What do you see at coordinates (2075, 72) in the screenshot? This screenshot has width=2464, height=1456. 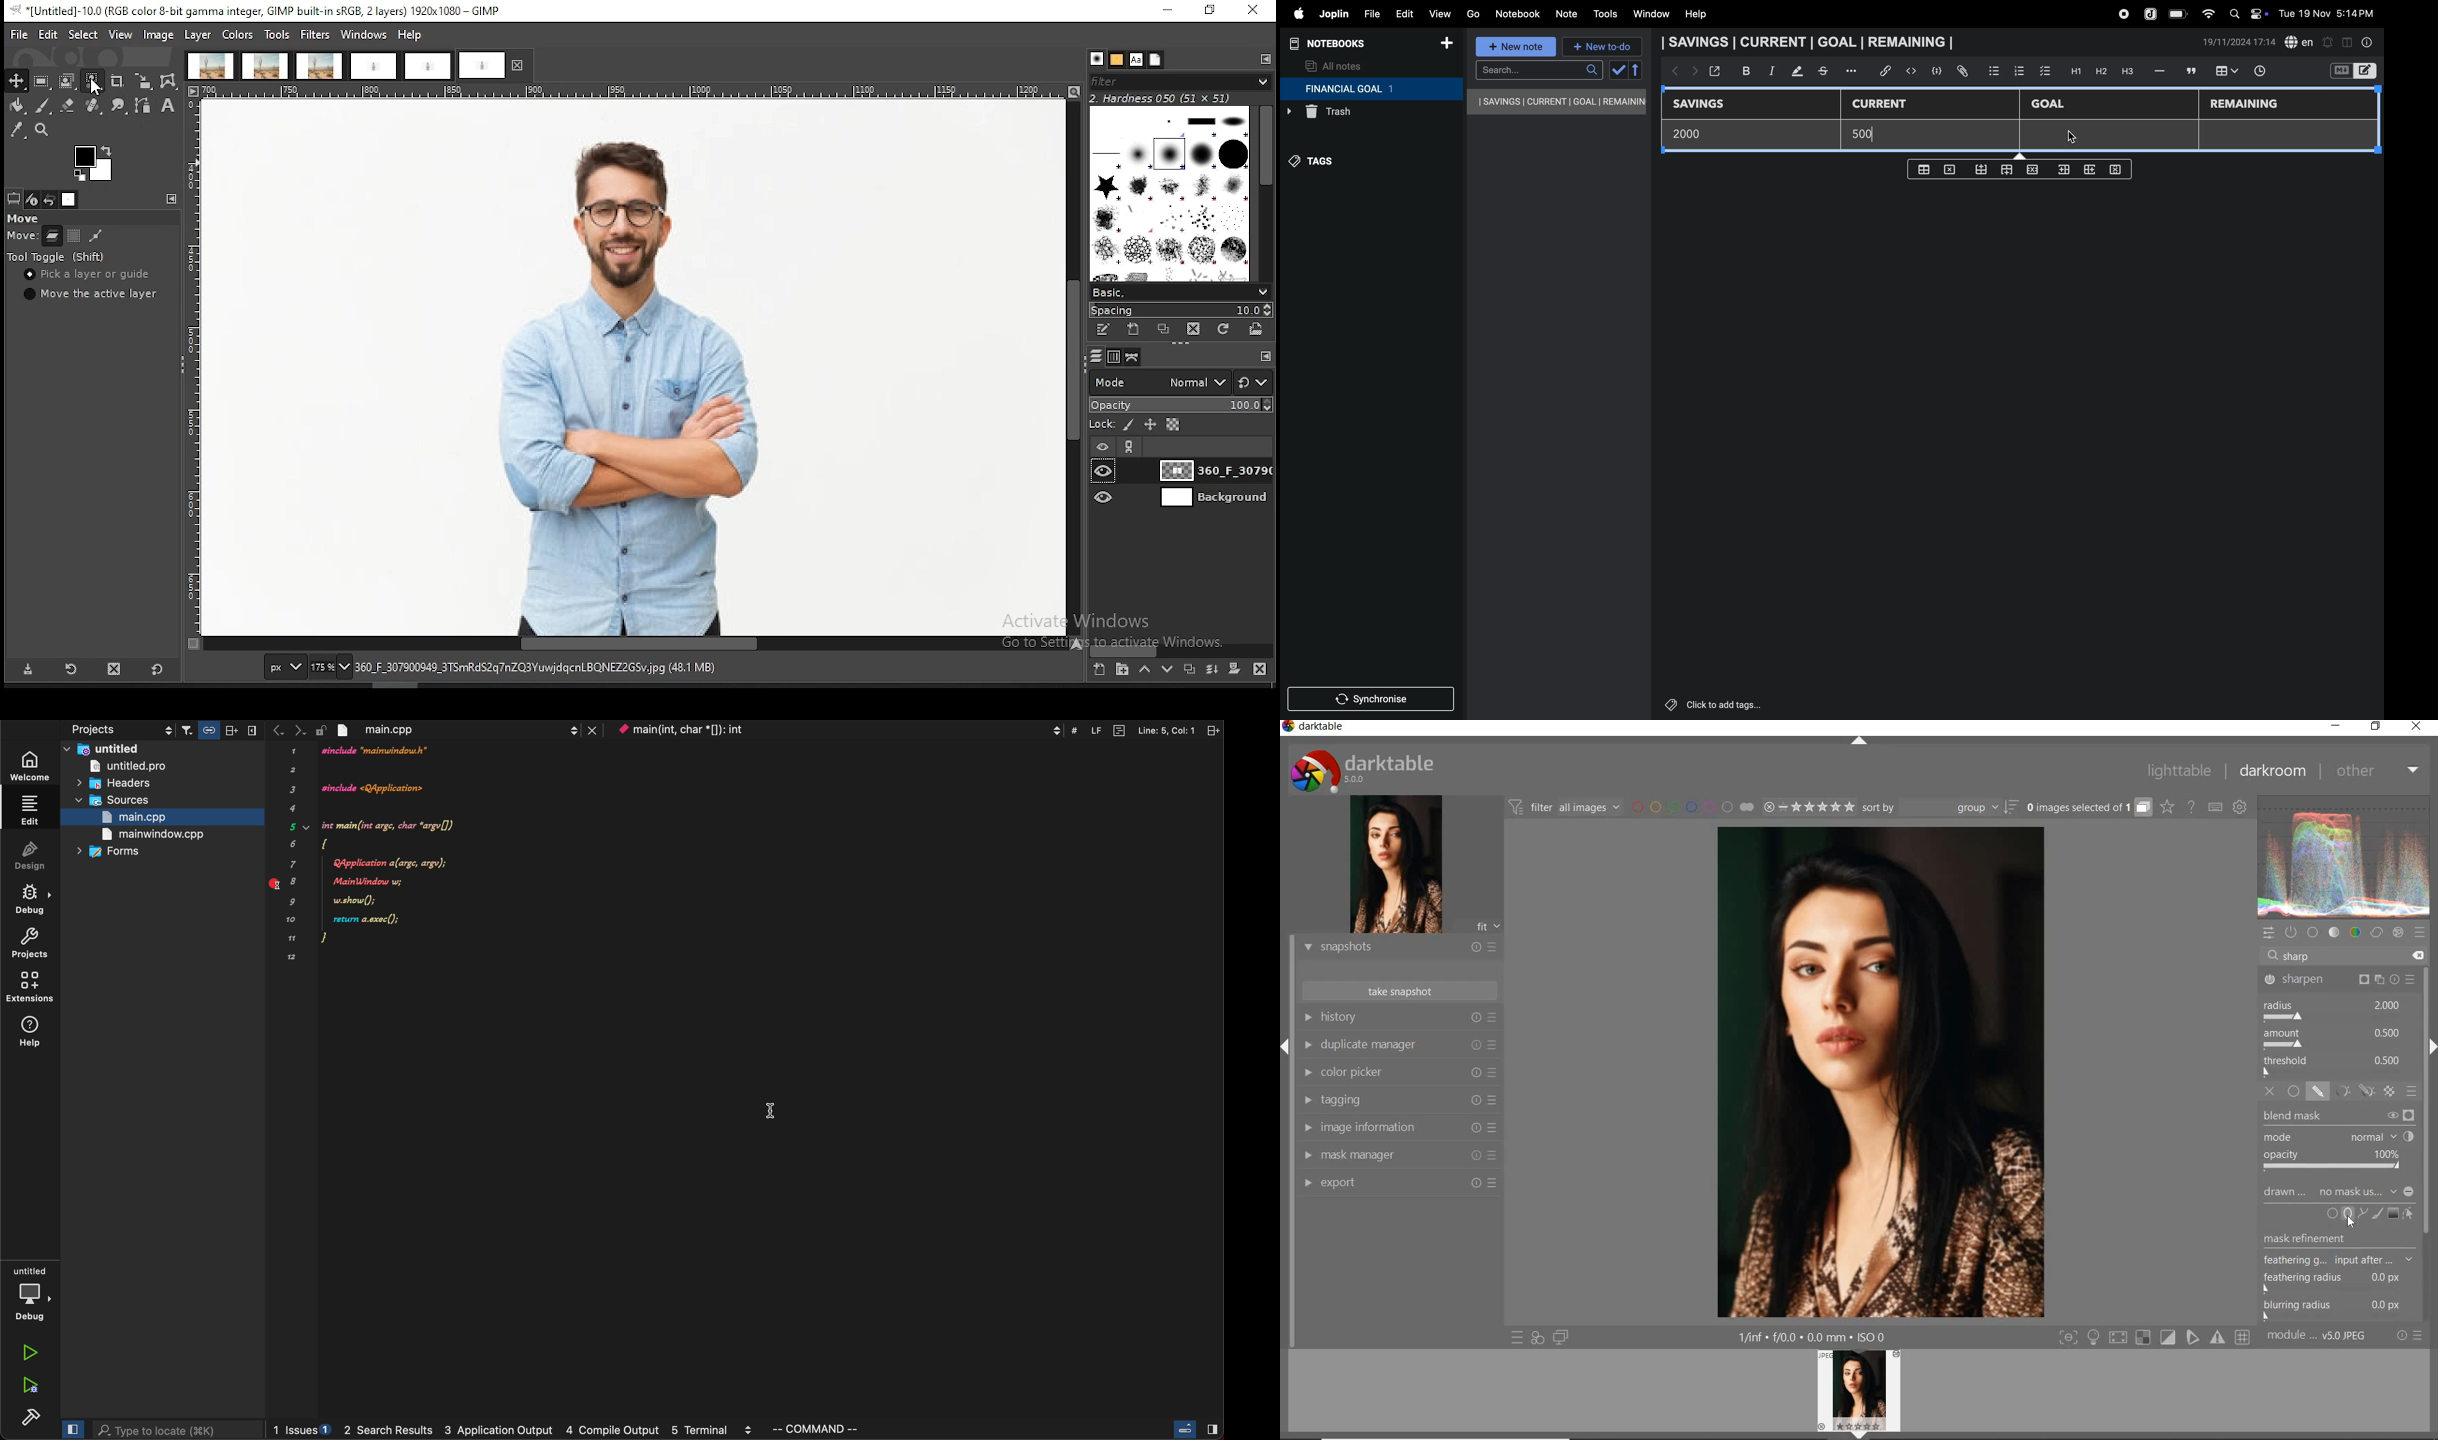 I see `H1` at bounding box center [2075, 72].